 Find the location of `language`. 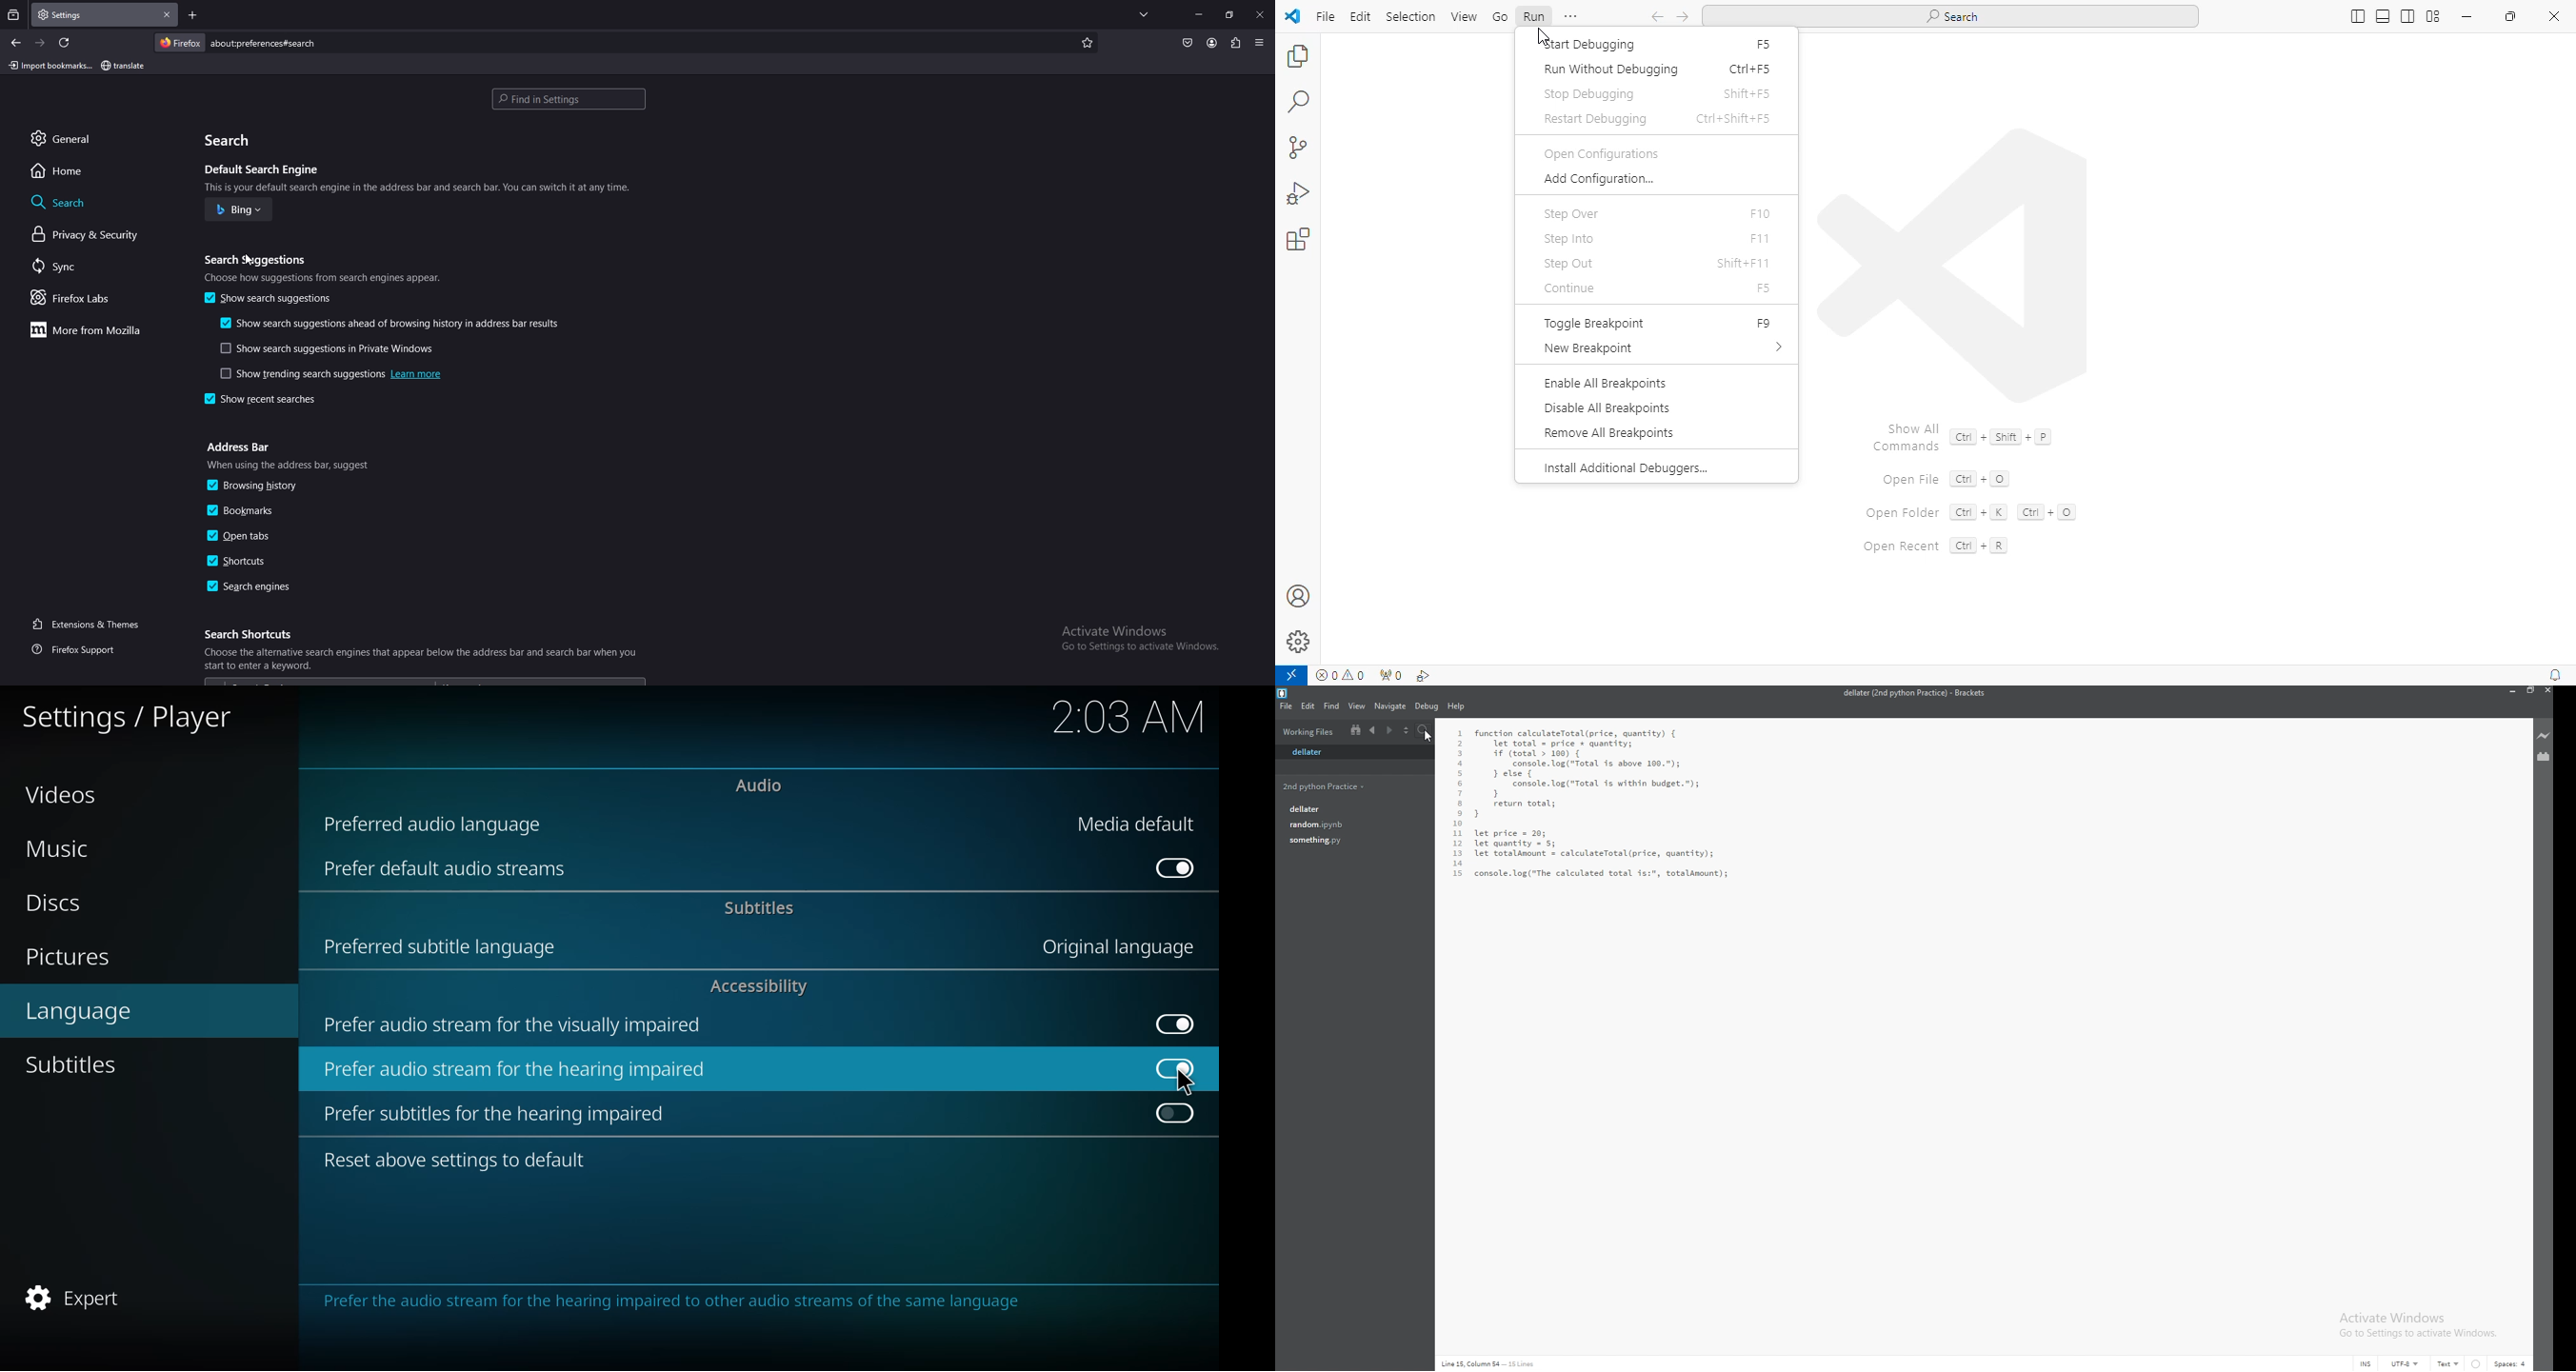

language is located at coordinates (83, 1013).